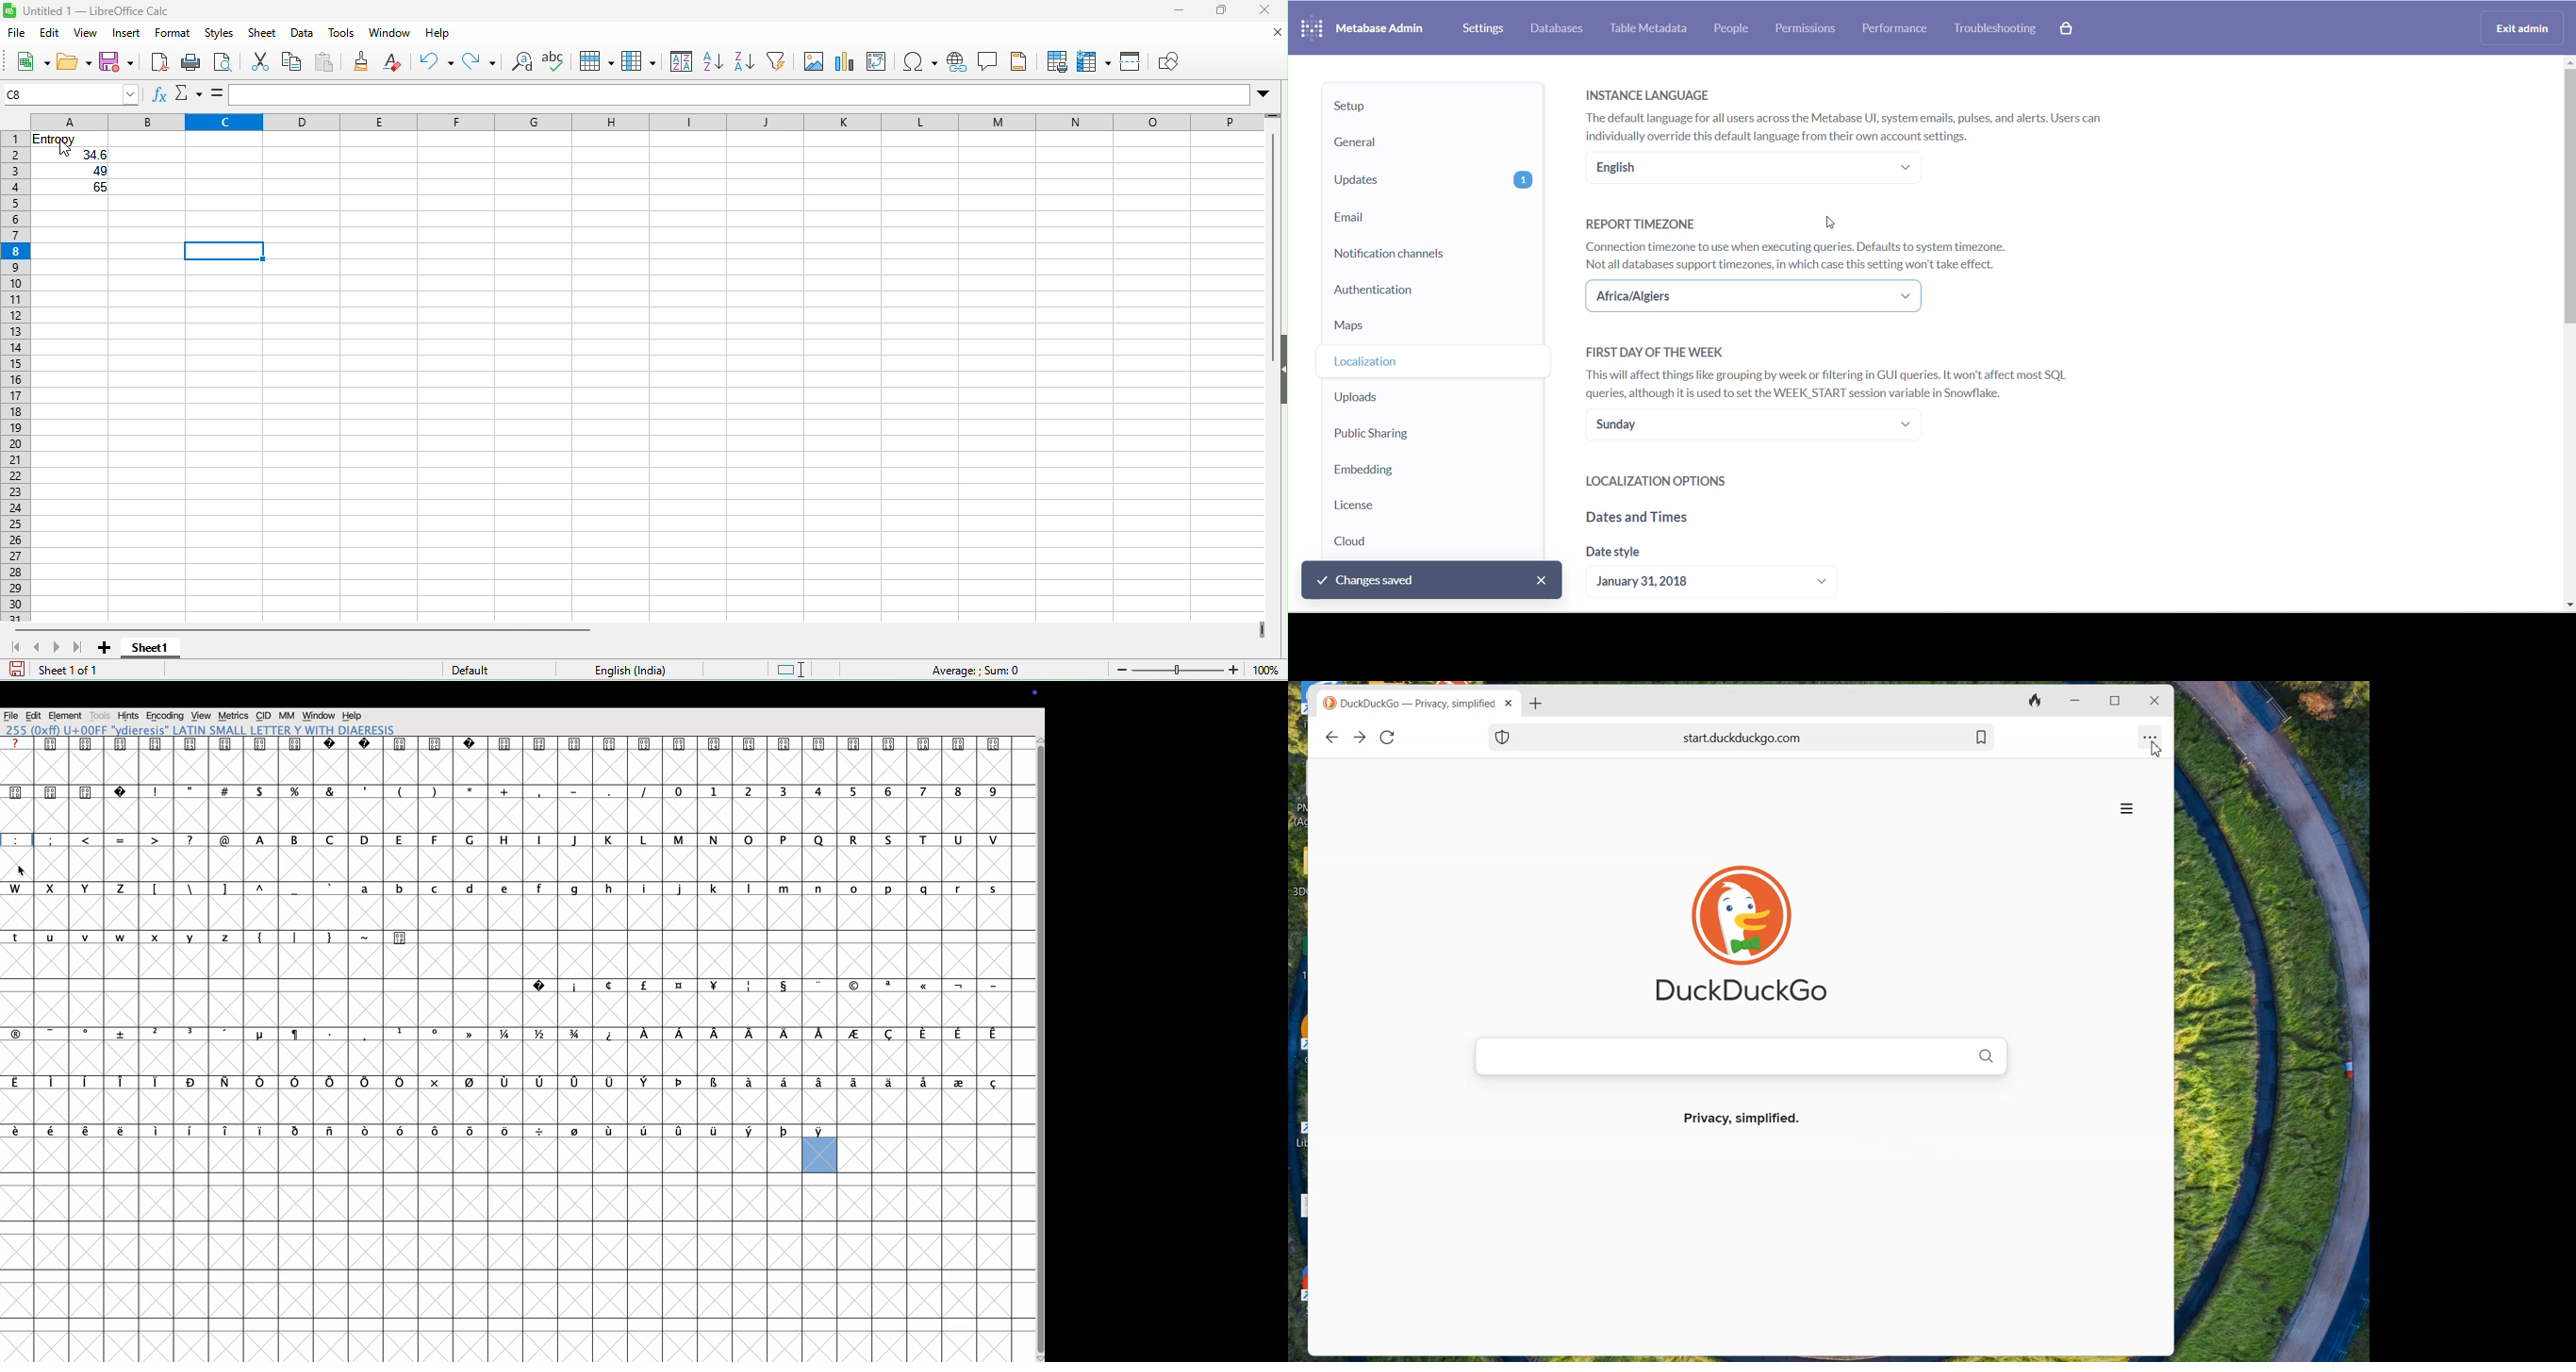 This screenshot has height=1372, width=2576. What do you see at coordinates (1738, 29) in the screenshot?
I see `PEOPLE` at bounding box center [1738, 29].